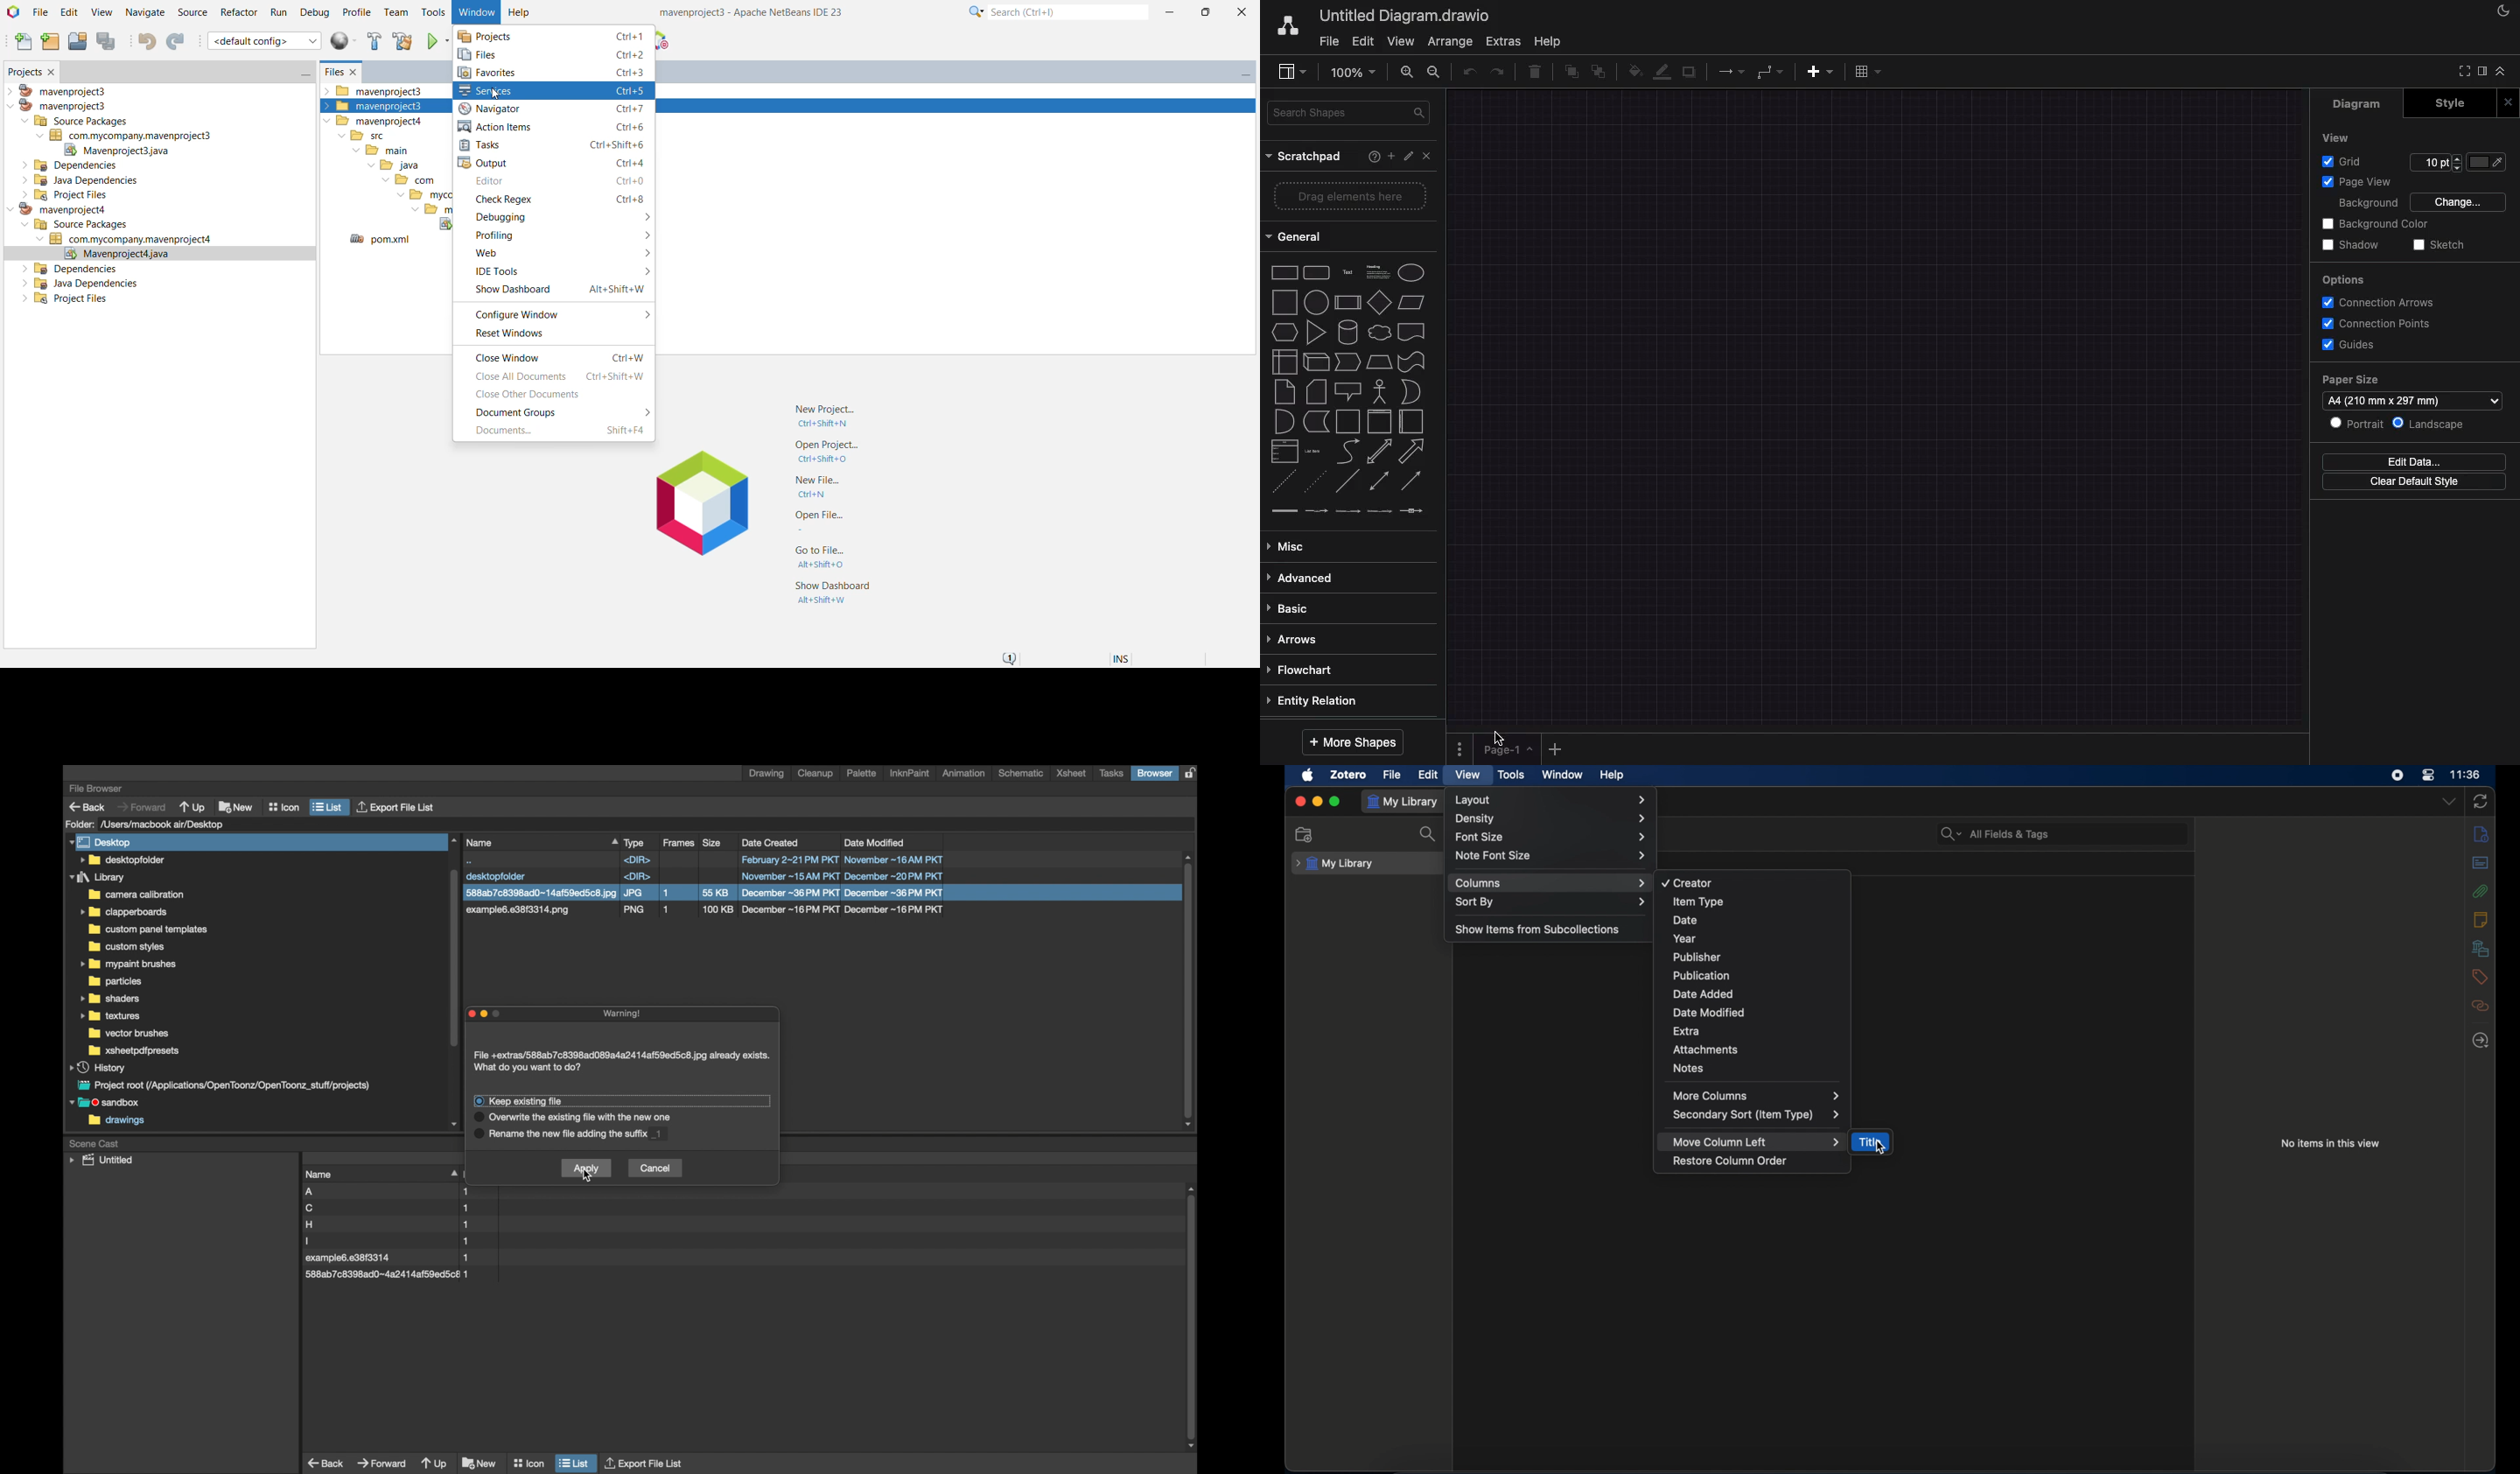 The width and height of the screenshot is (2520, 1484). What do you see at coordinates (1406, 73) in the screenshot?
I see `zoom in` at bounding box center [1406, 73].